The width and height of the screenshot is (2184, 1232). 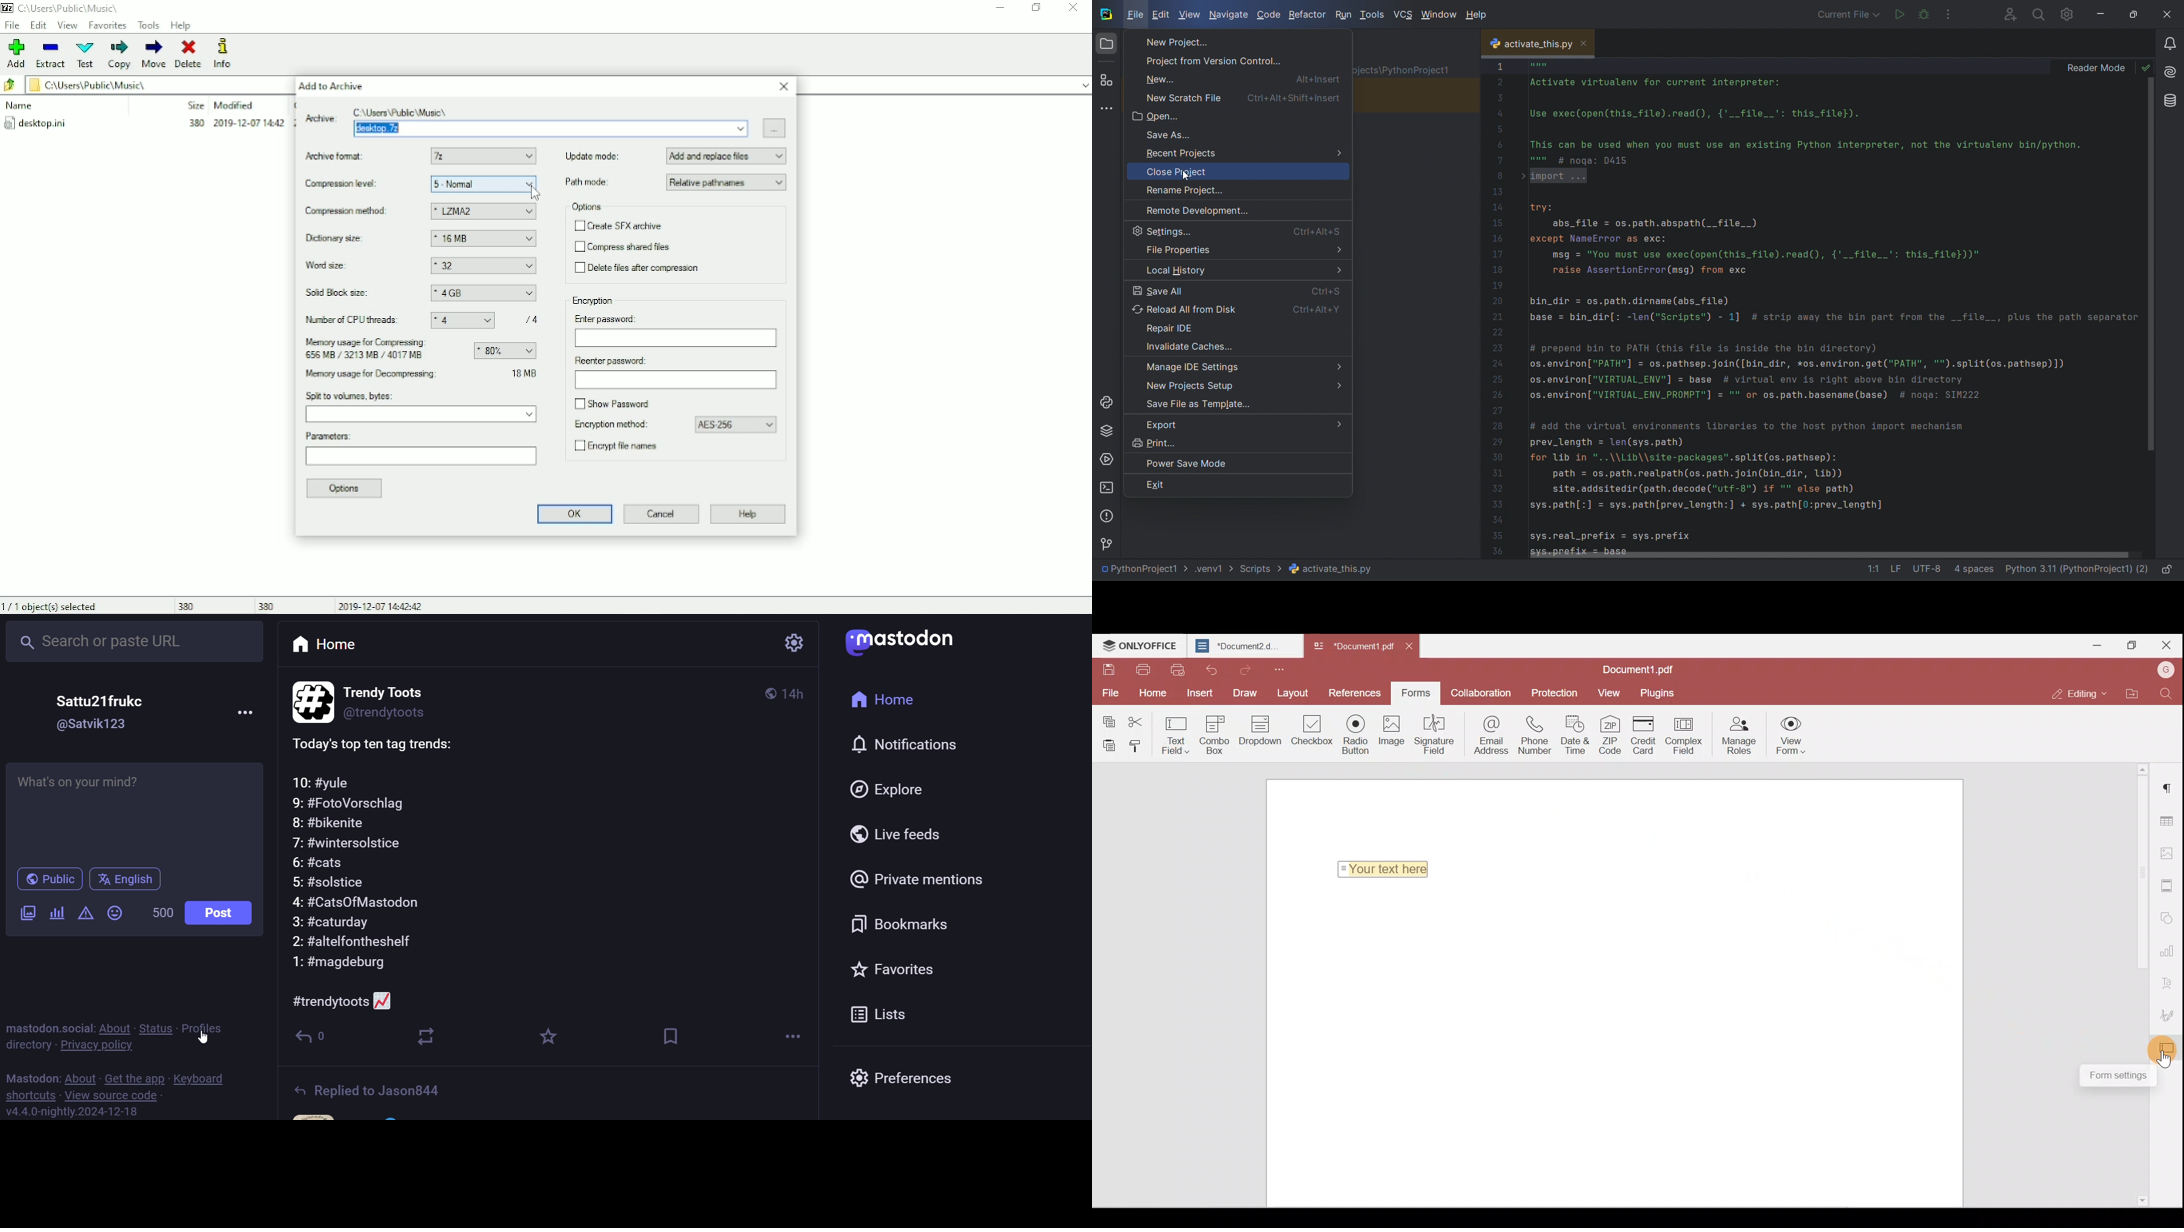 I want to click on home, so click(x=326, y=643).